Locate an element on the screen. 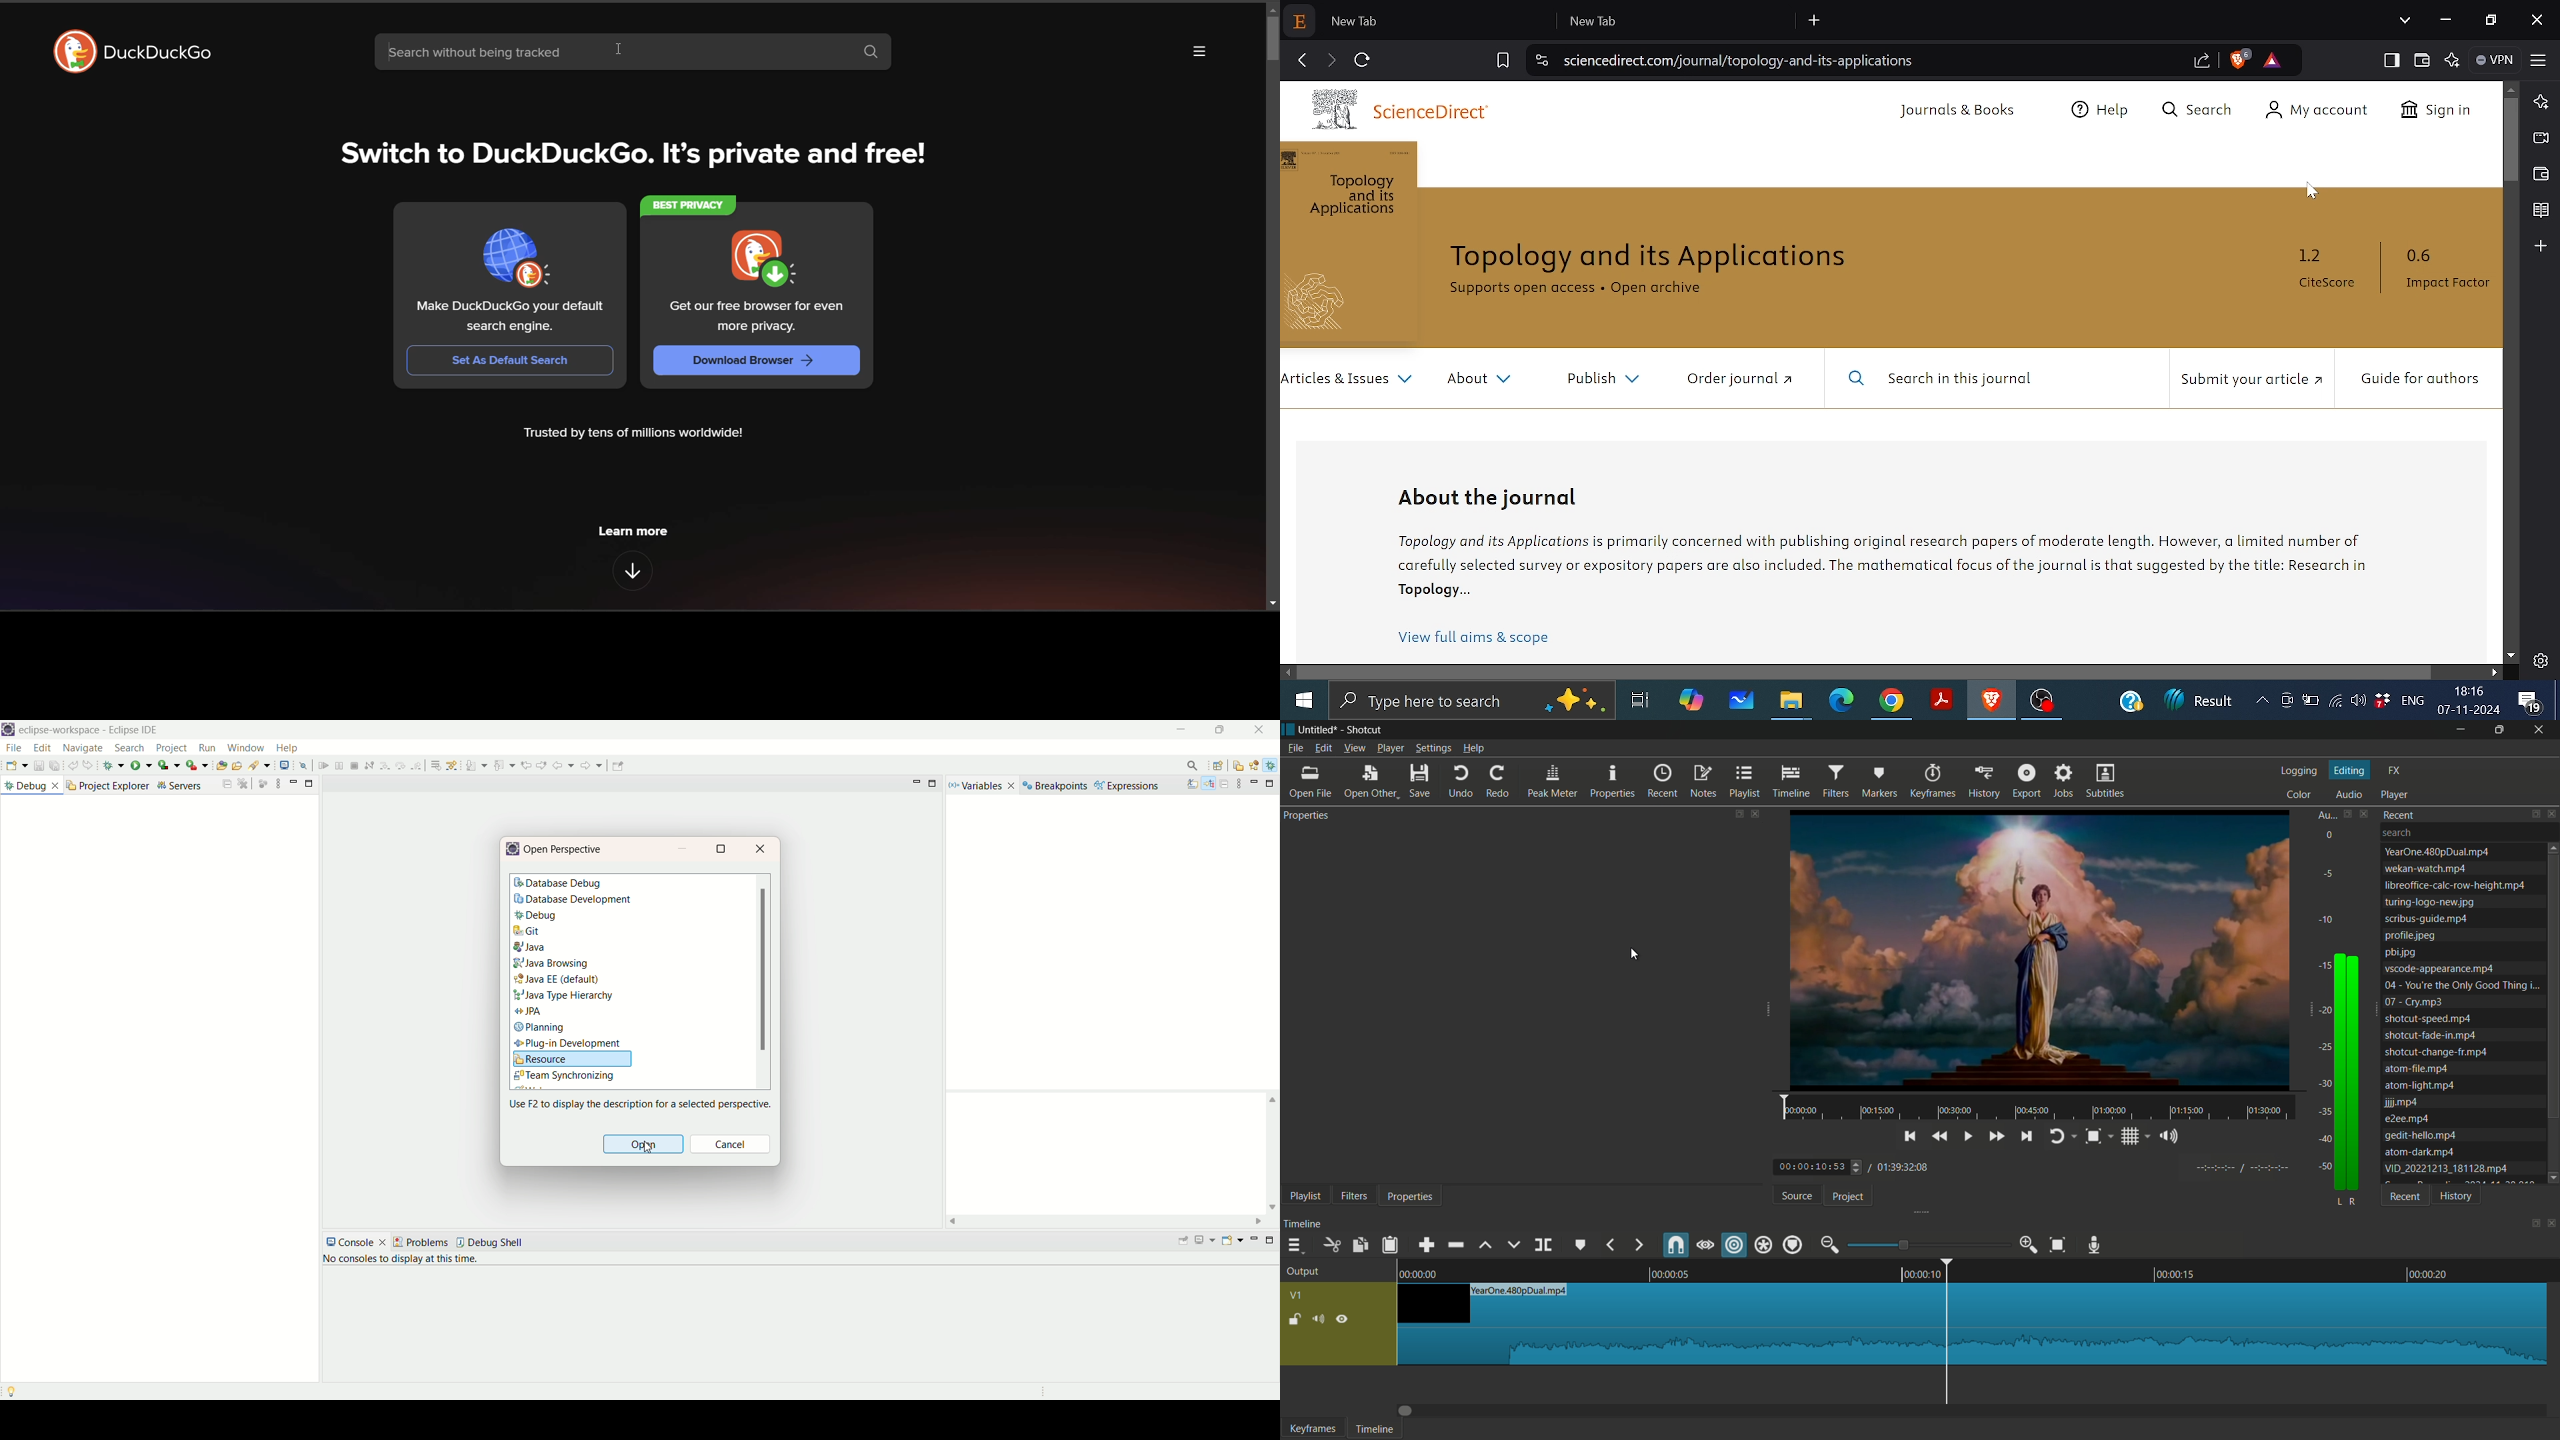 This screenshot has width=2576, height=1456. editing is located at coordinates (2350, 769).